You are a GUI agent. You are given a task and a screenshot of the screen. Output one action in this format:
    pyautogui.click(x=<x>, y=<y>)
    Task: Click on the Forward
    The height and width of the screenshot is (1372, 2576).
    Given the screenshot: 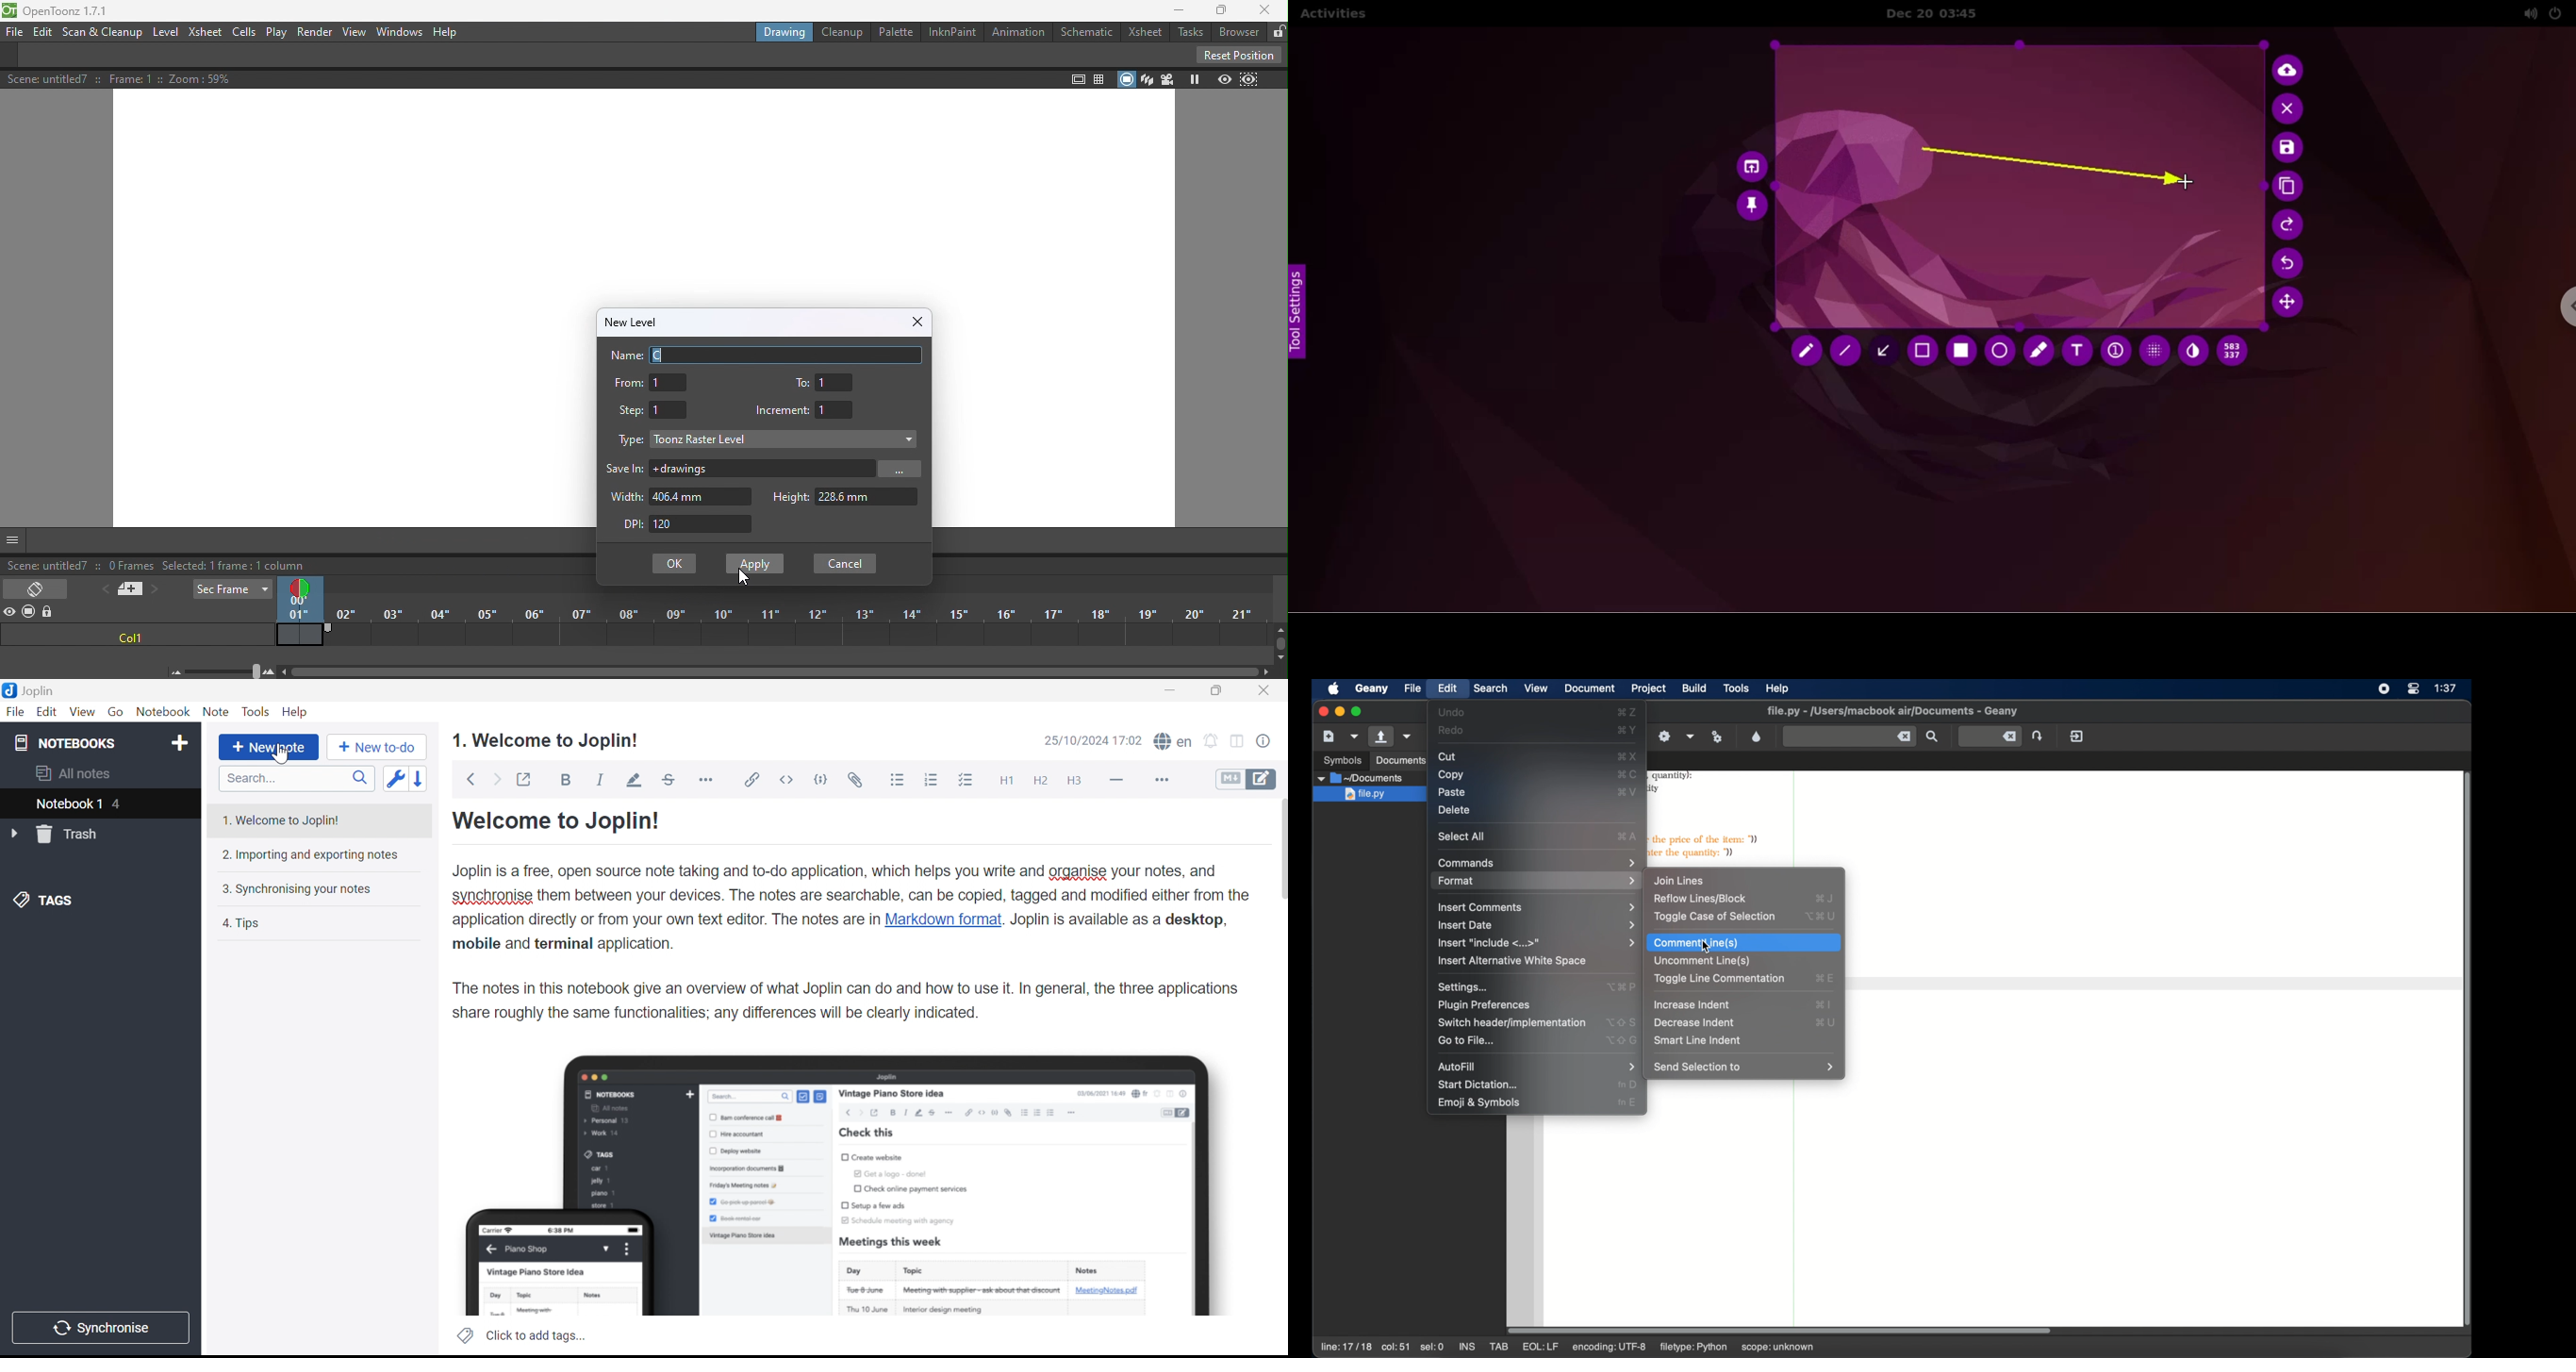 What is the action you would take?
    pyautogui.click(x=497, y=778)
    